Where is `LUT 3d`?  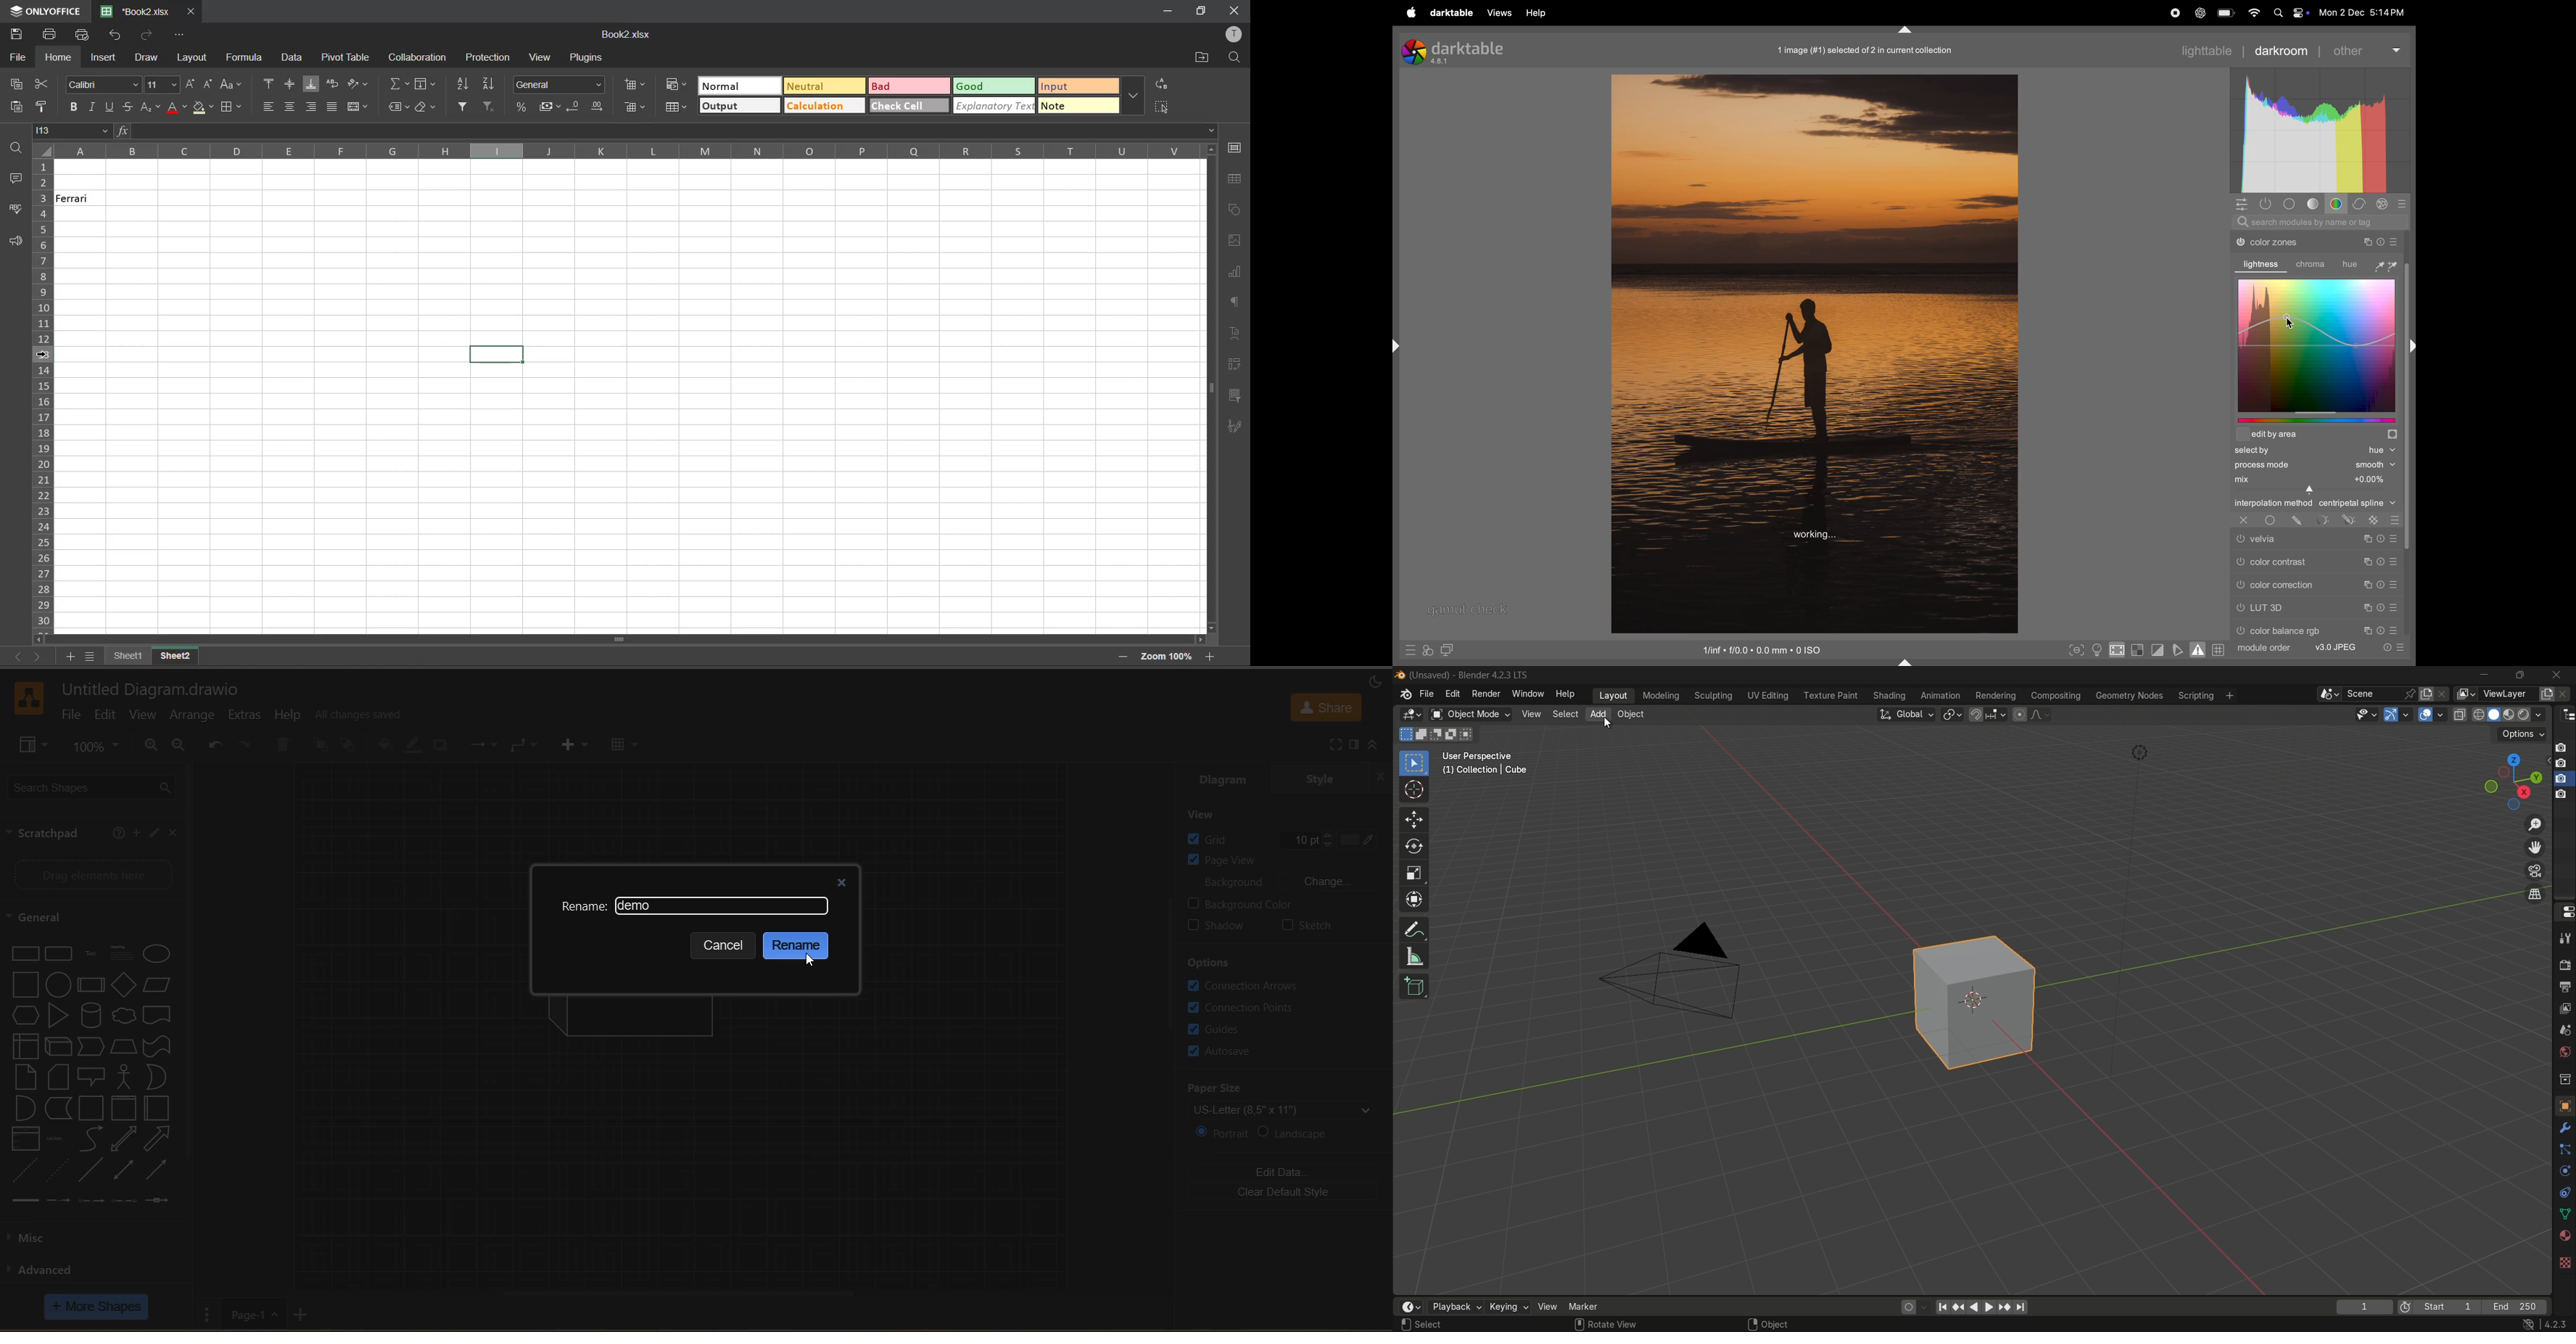 LUT 3d is located at coordinates (2291, 608).